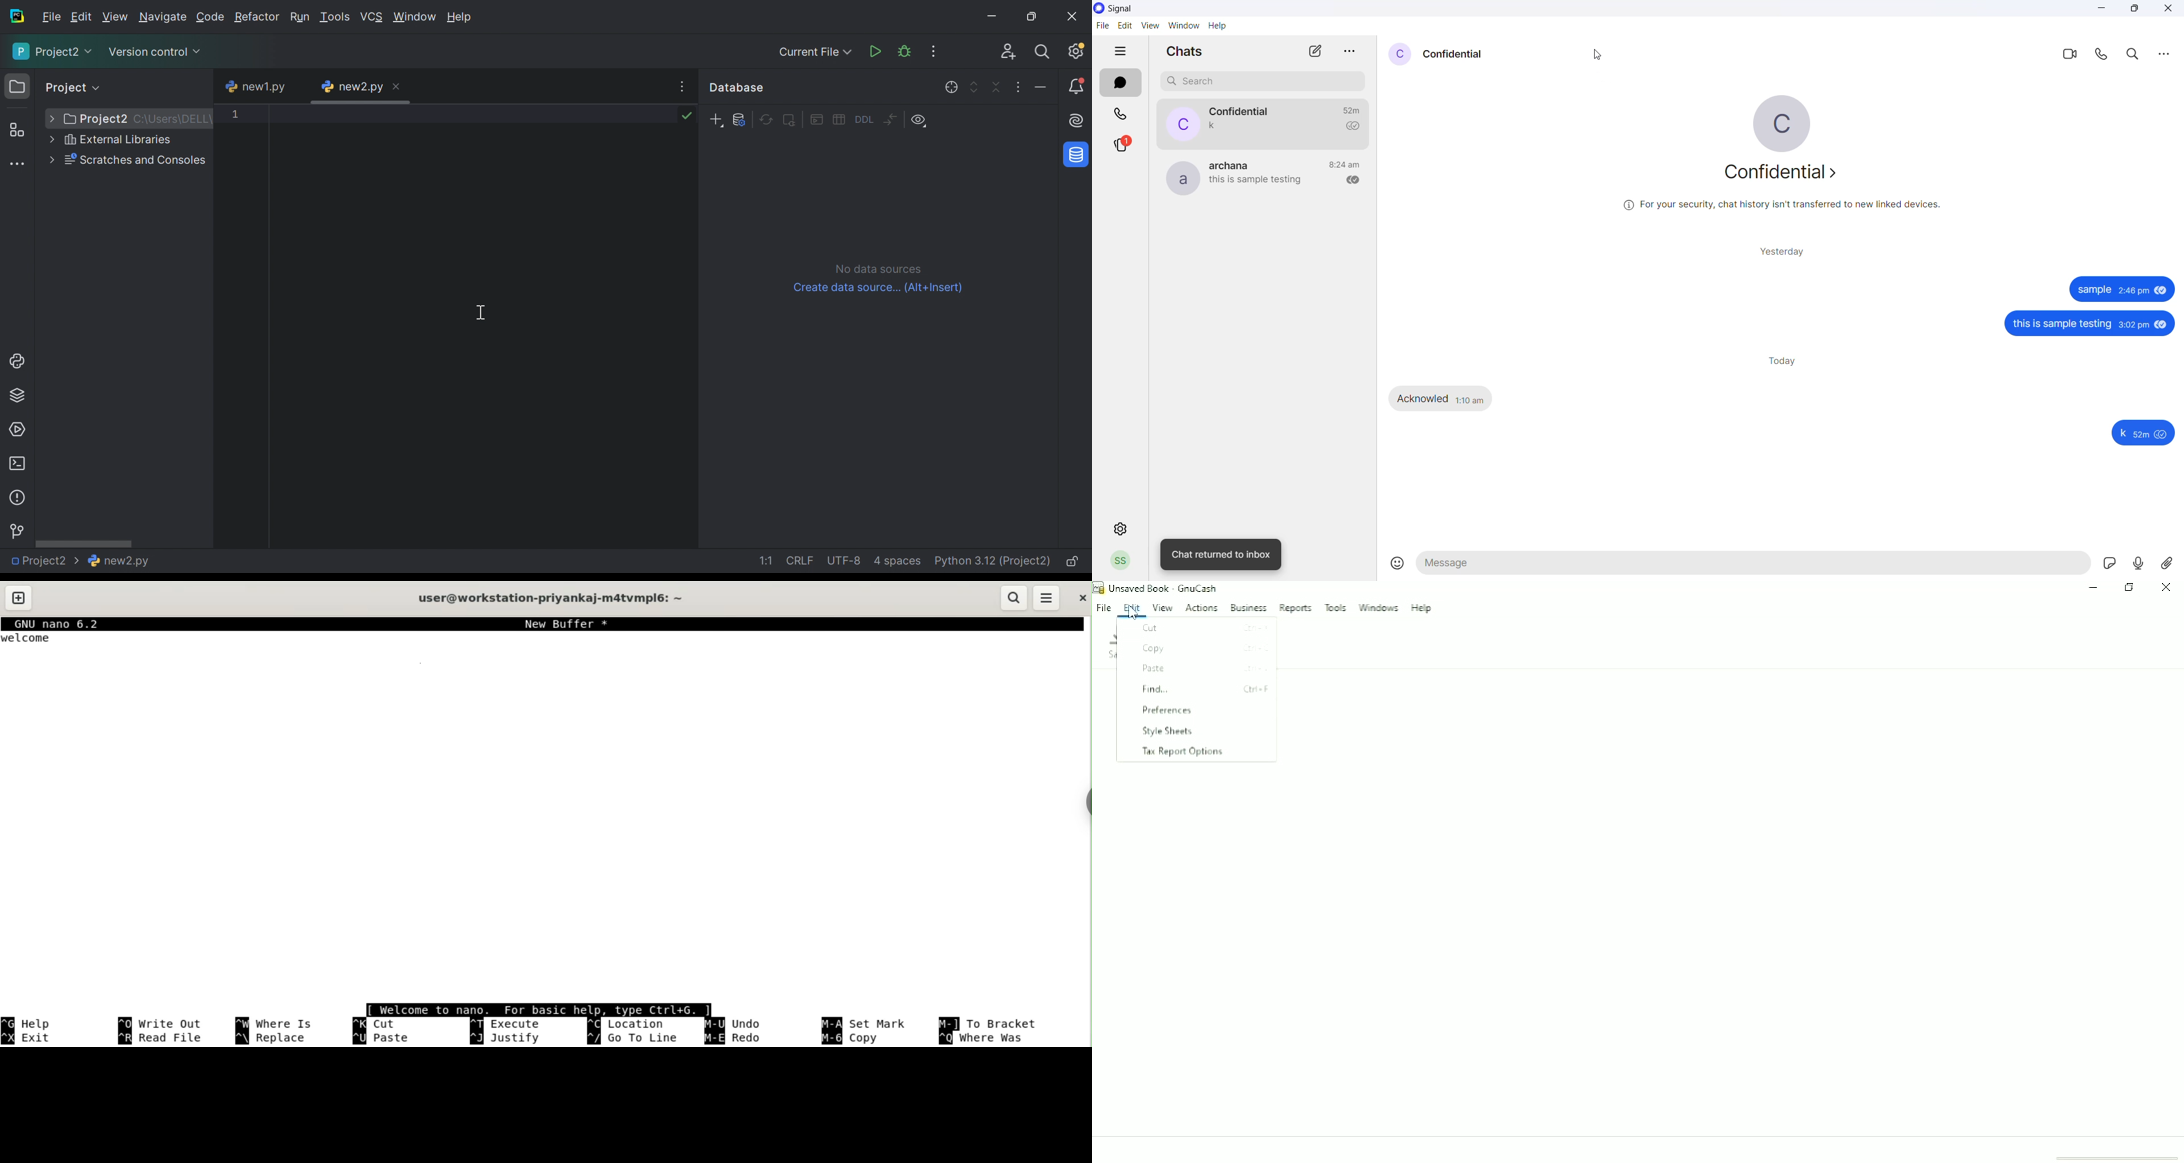 The image size is (2184, 1176). What do you see at coordinates (739, 88) in the screenshot?
I see `Databse` at bounding box center [739, 88].